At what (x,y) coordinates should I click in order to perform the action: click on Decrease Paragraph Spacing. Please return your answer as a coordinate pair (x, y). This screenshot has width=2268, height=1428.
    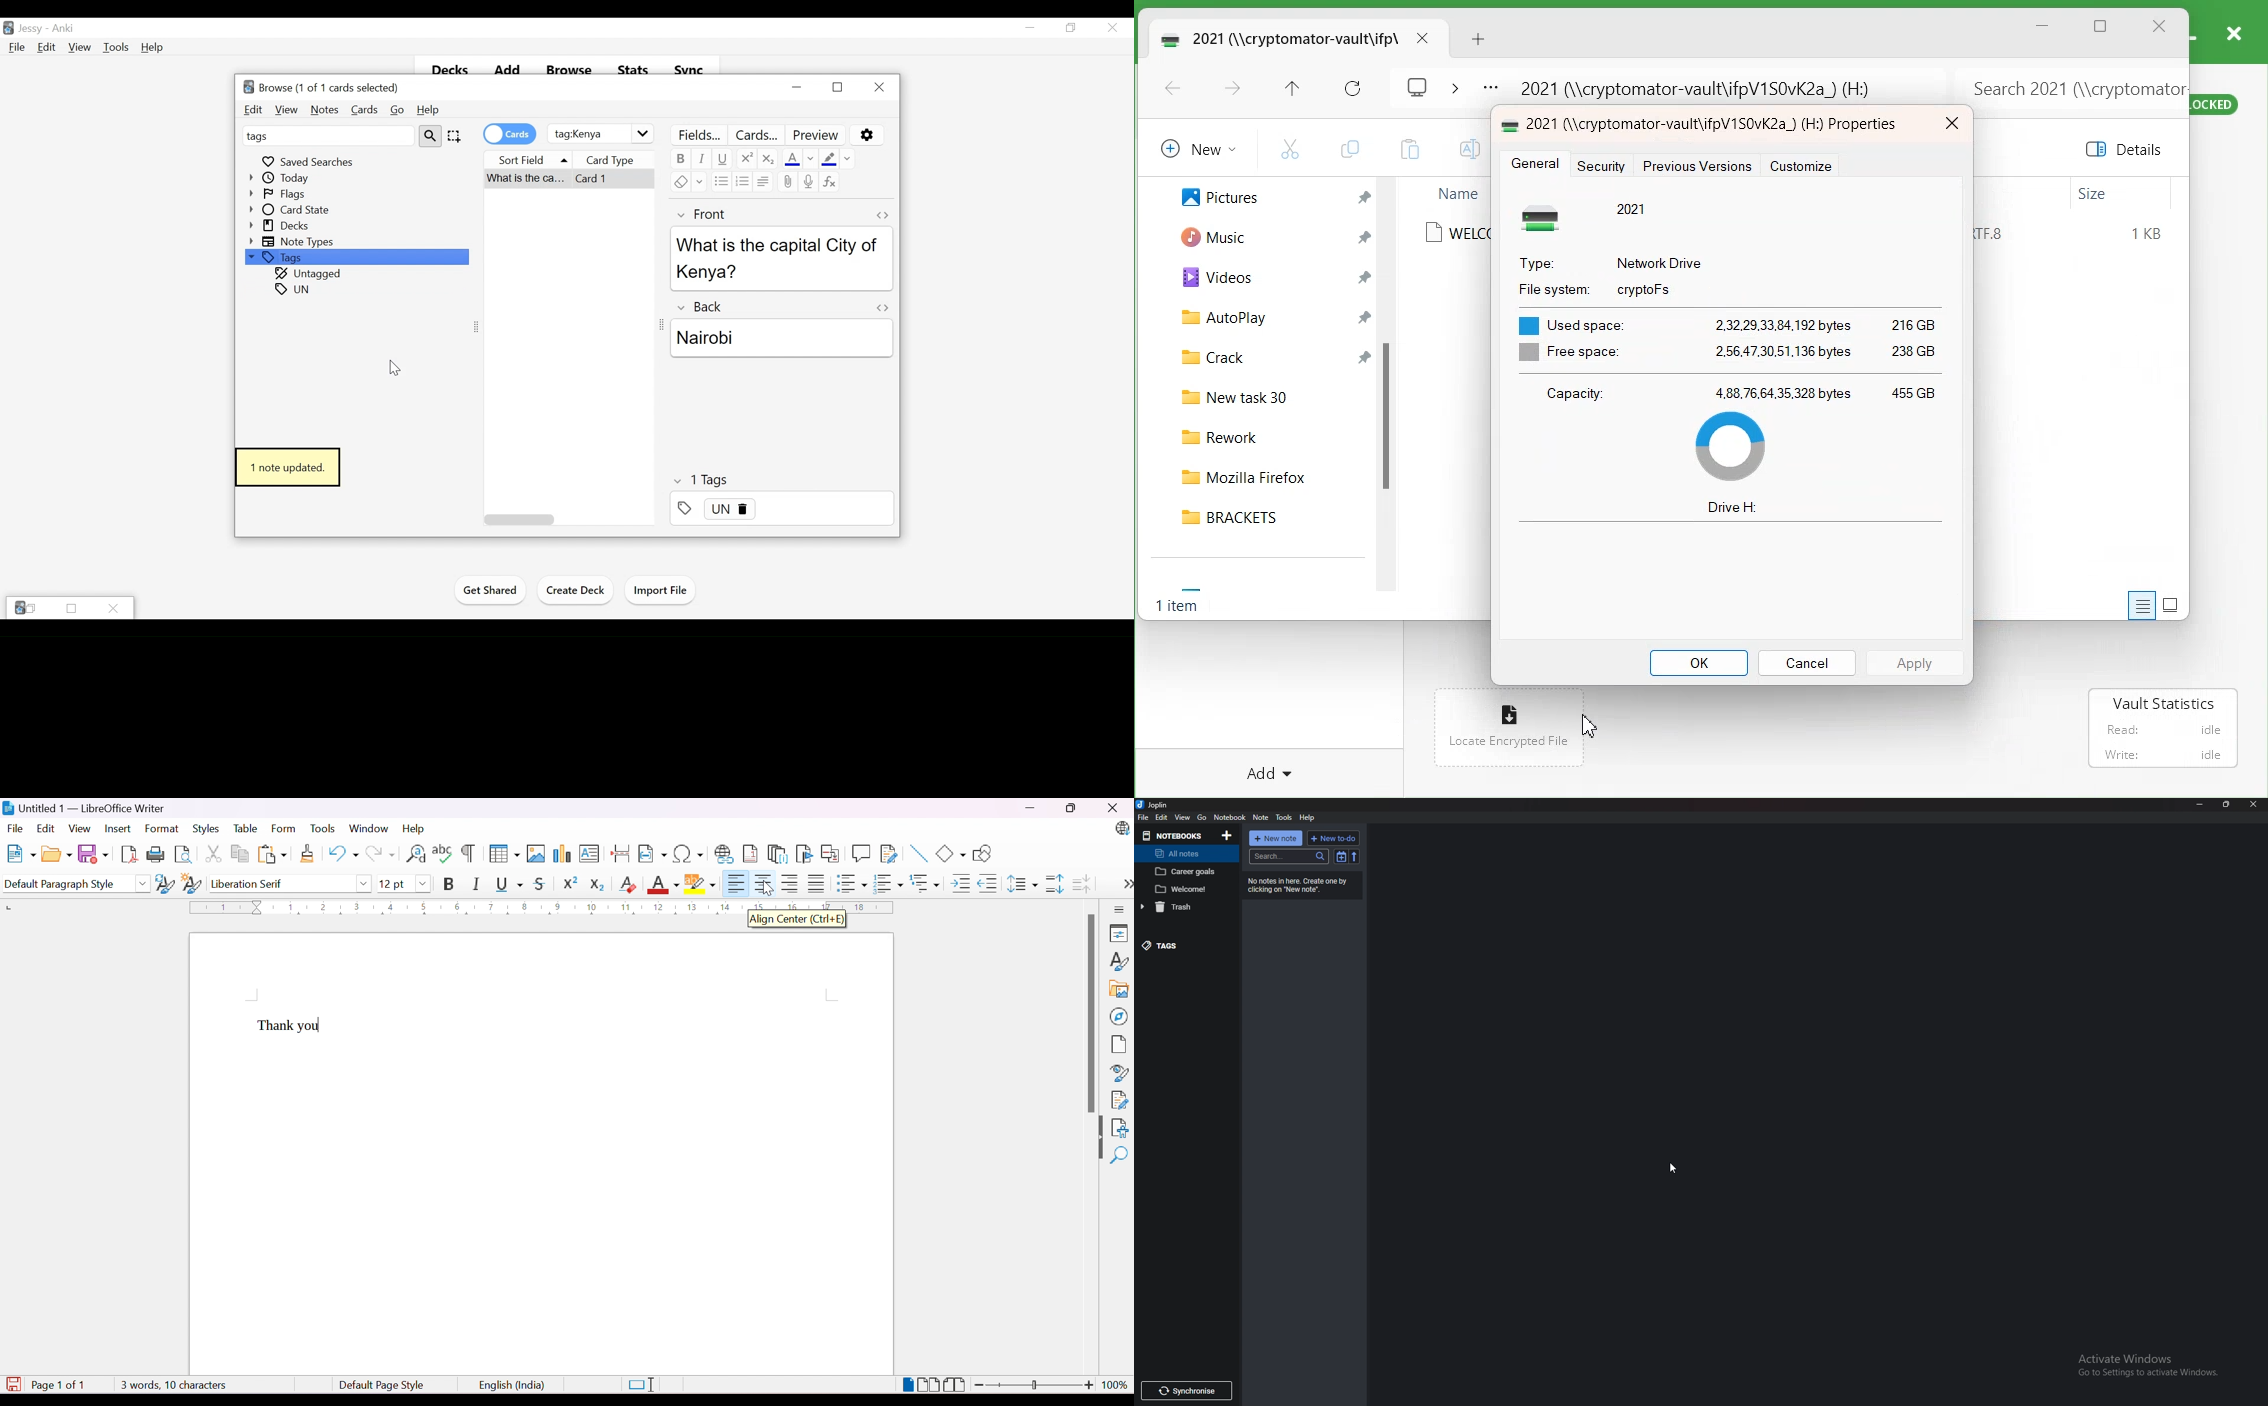
    Looking at the image, I should click on (1082, 882).